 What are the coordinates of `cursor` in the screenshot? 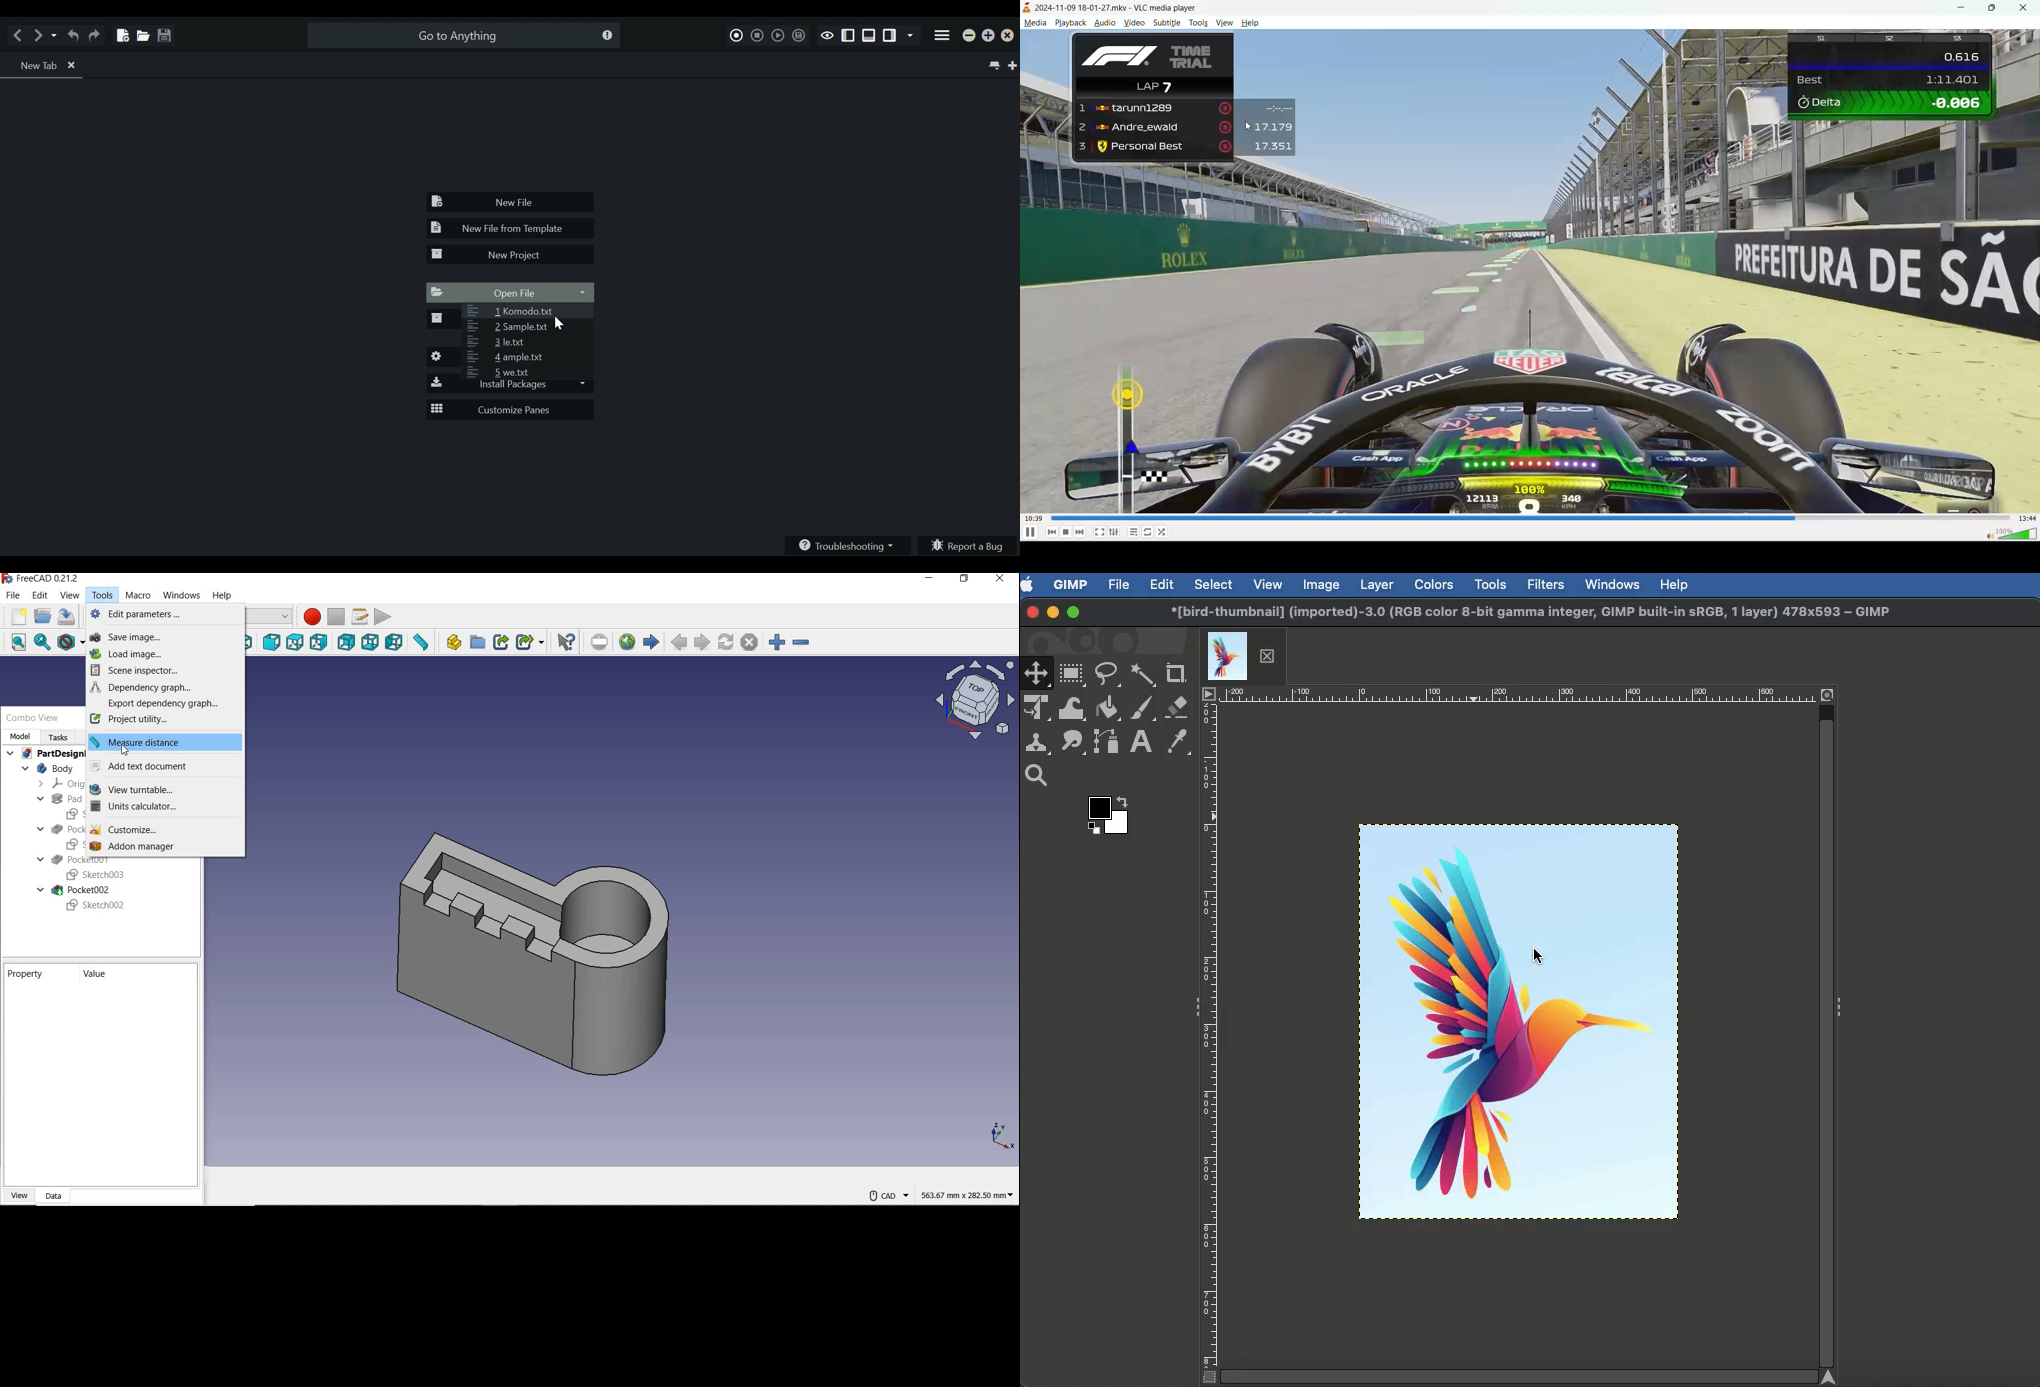 It's located at (1538, 958).